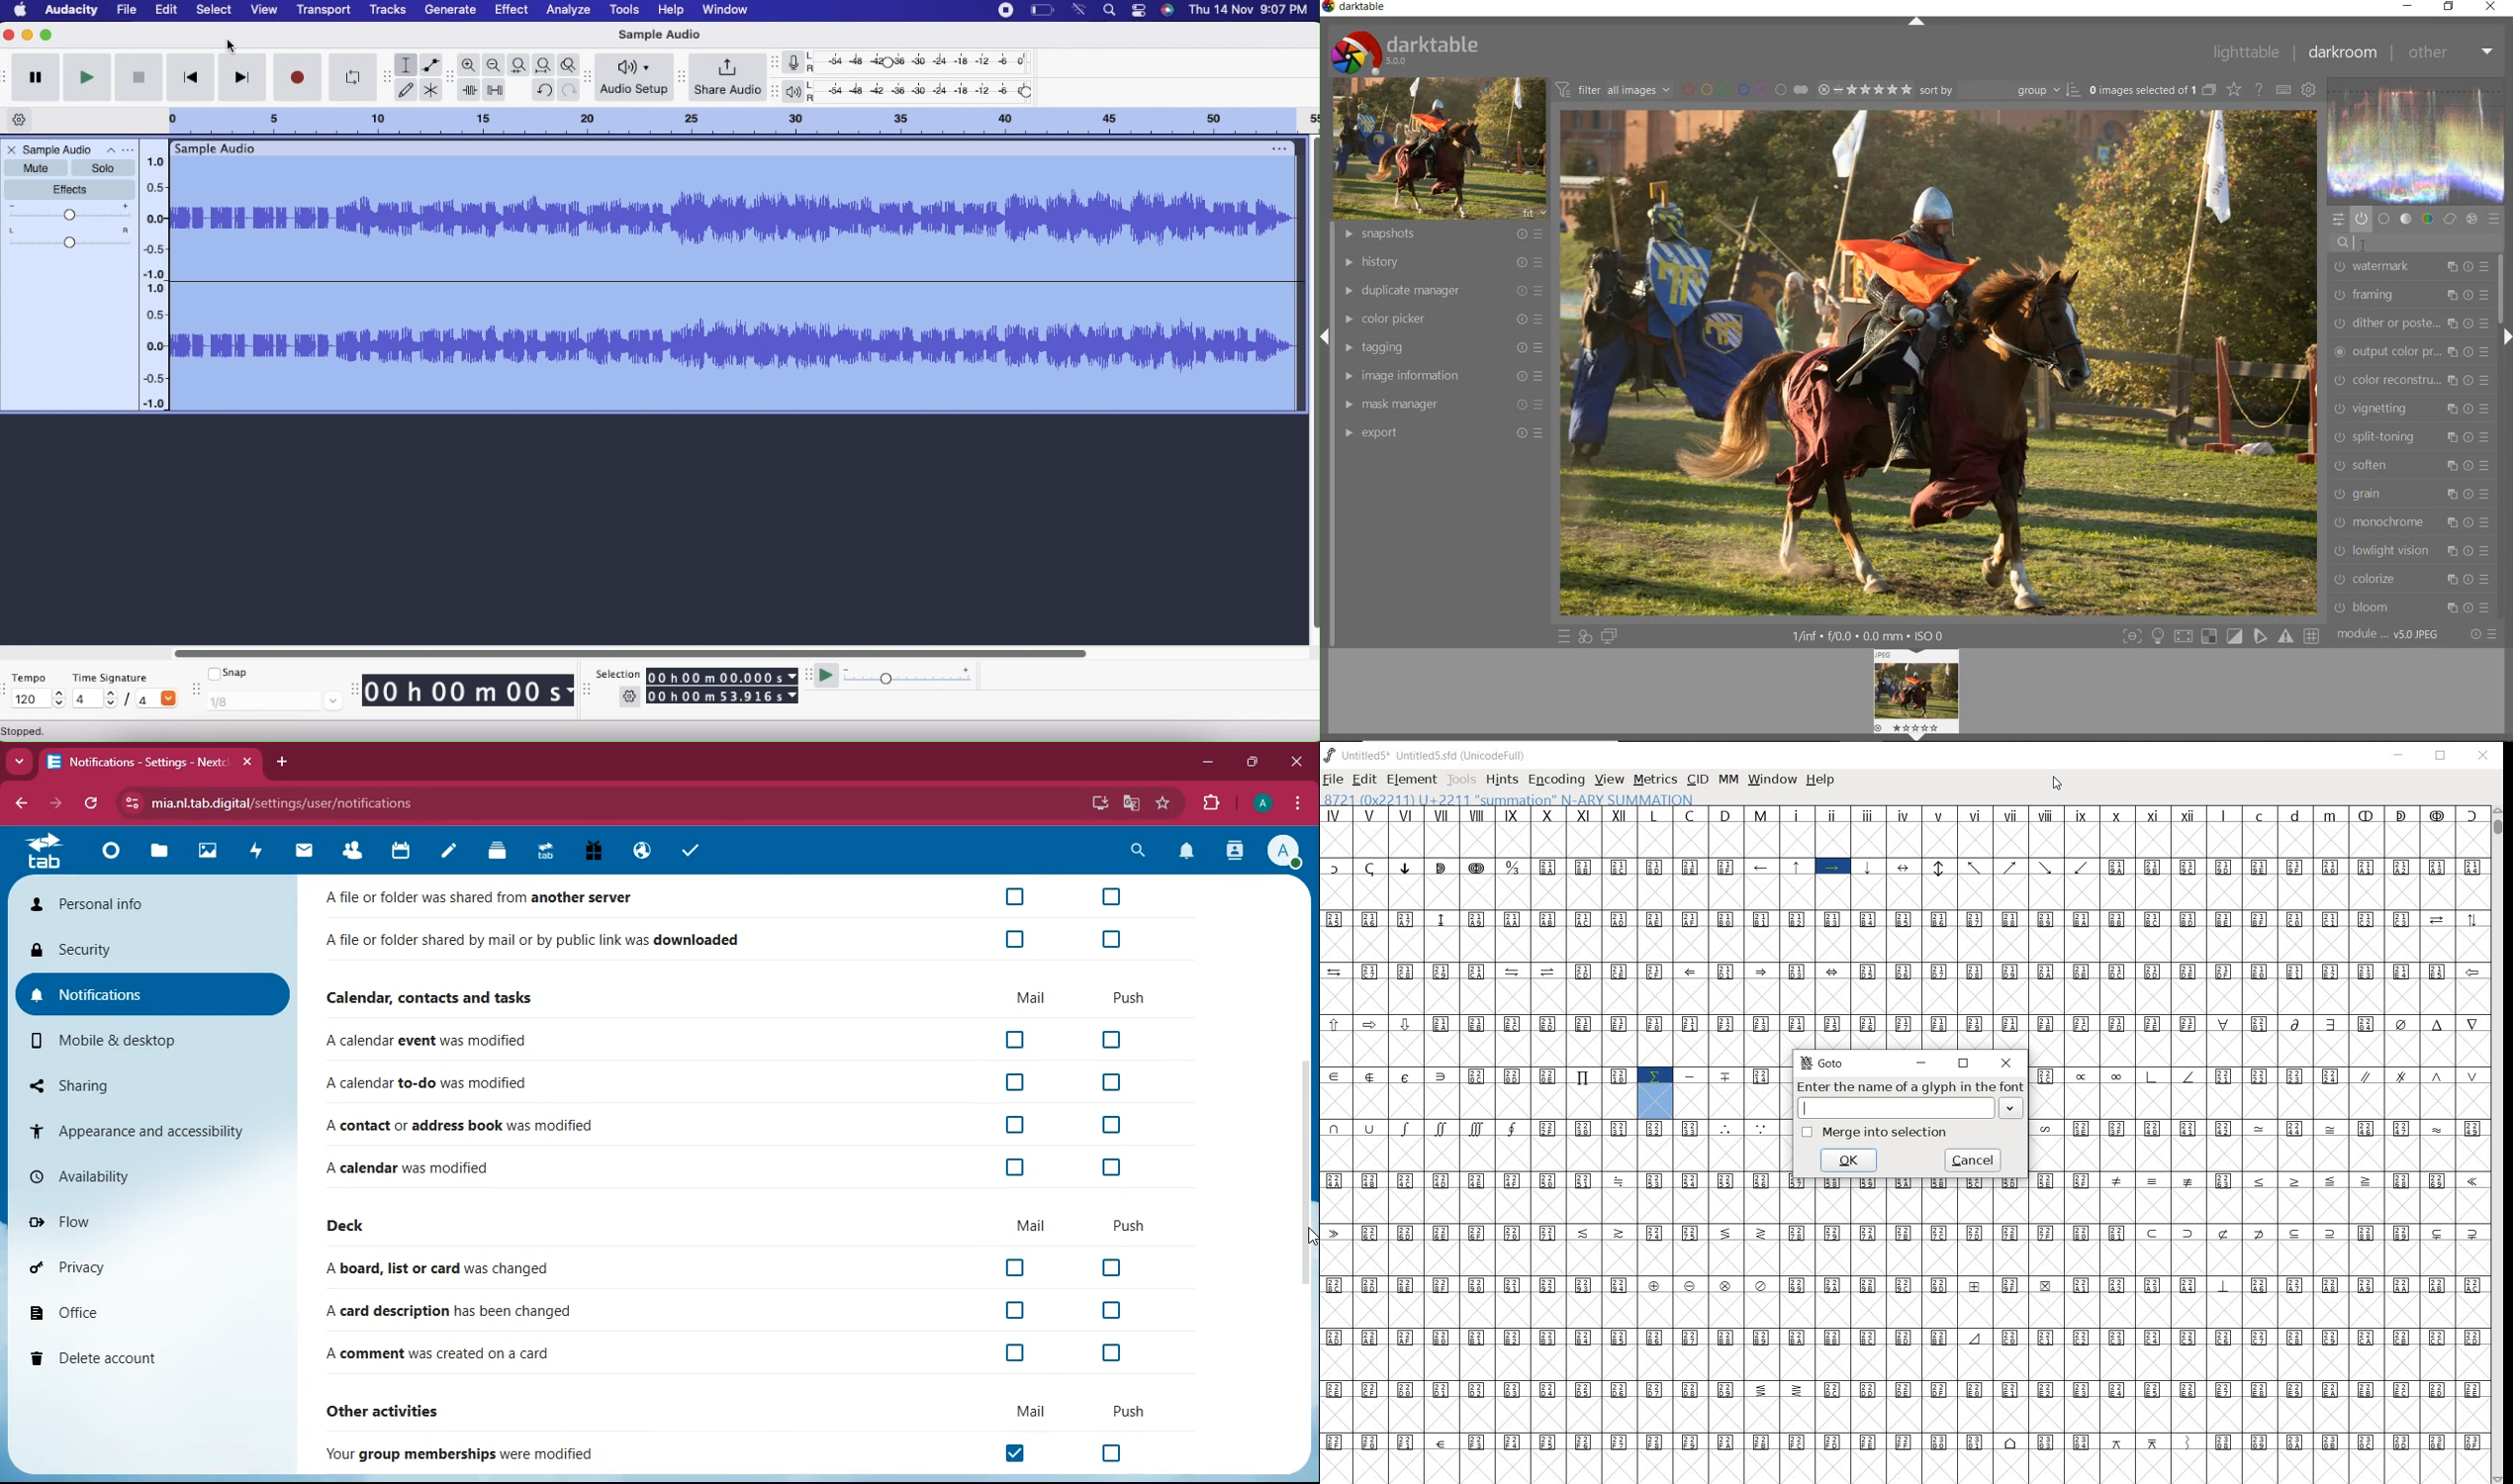 This screenshot has height=1484, width=2520. What do you see at coordinates (1551, 1129) in the screenshot?
I see `special symbols` at bounding box center [1551, 1129].